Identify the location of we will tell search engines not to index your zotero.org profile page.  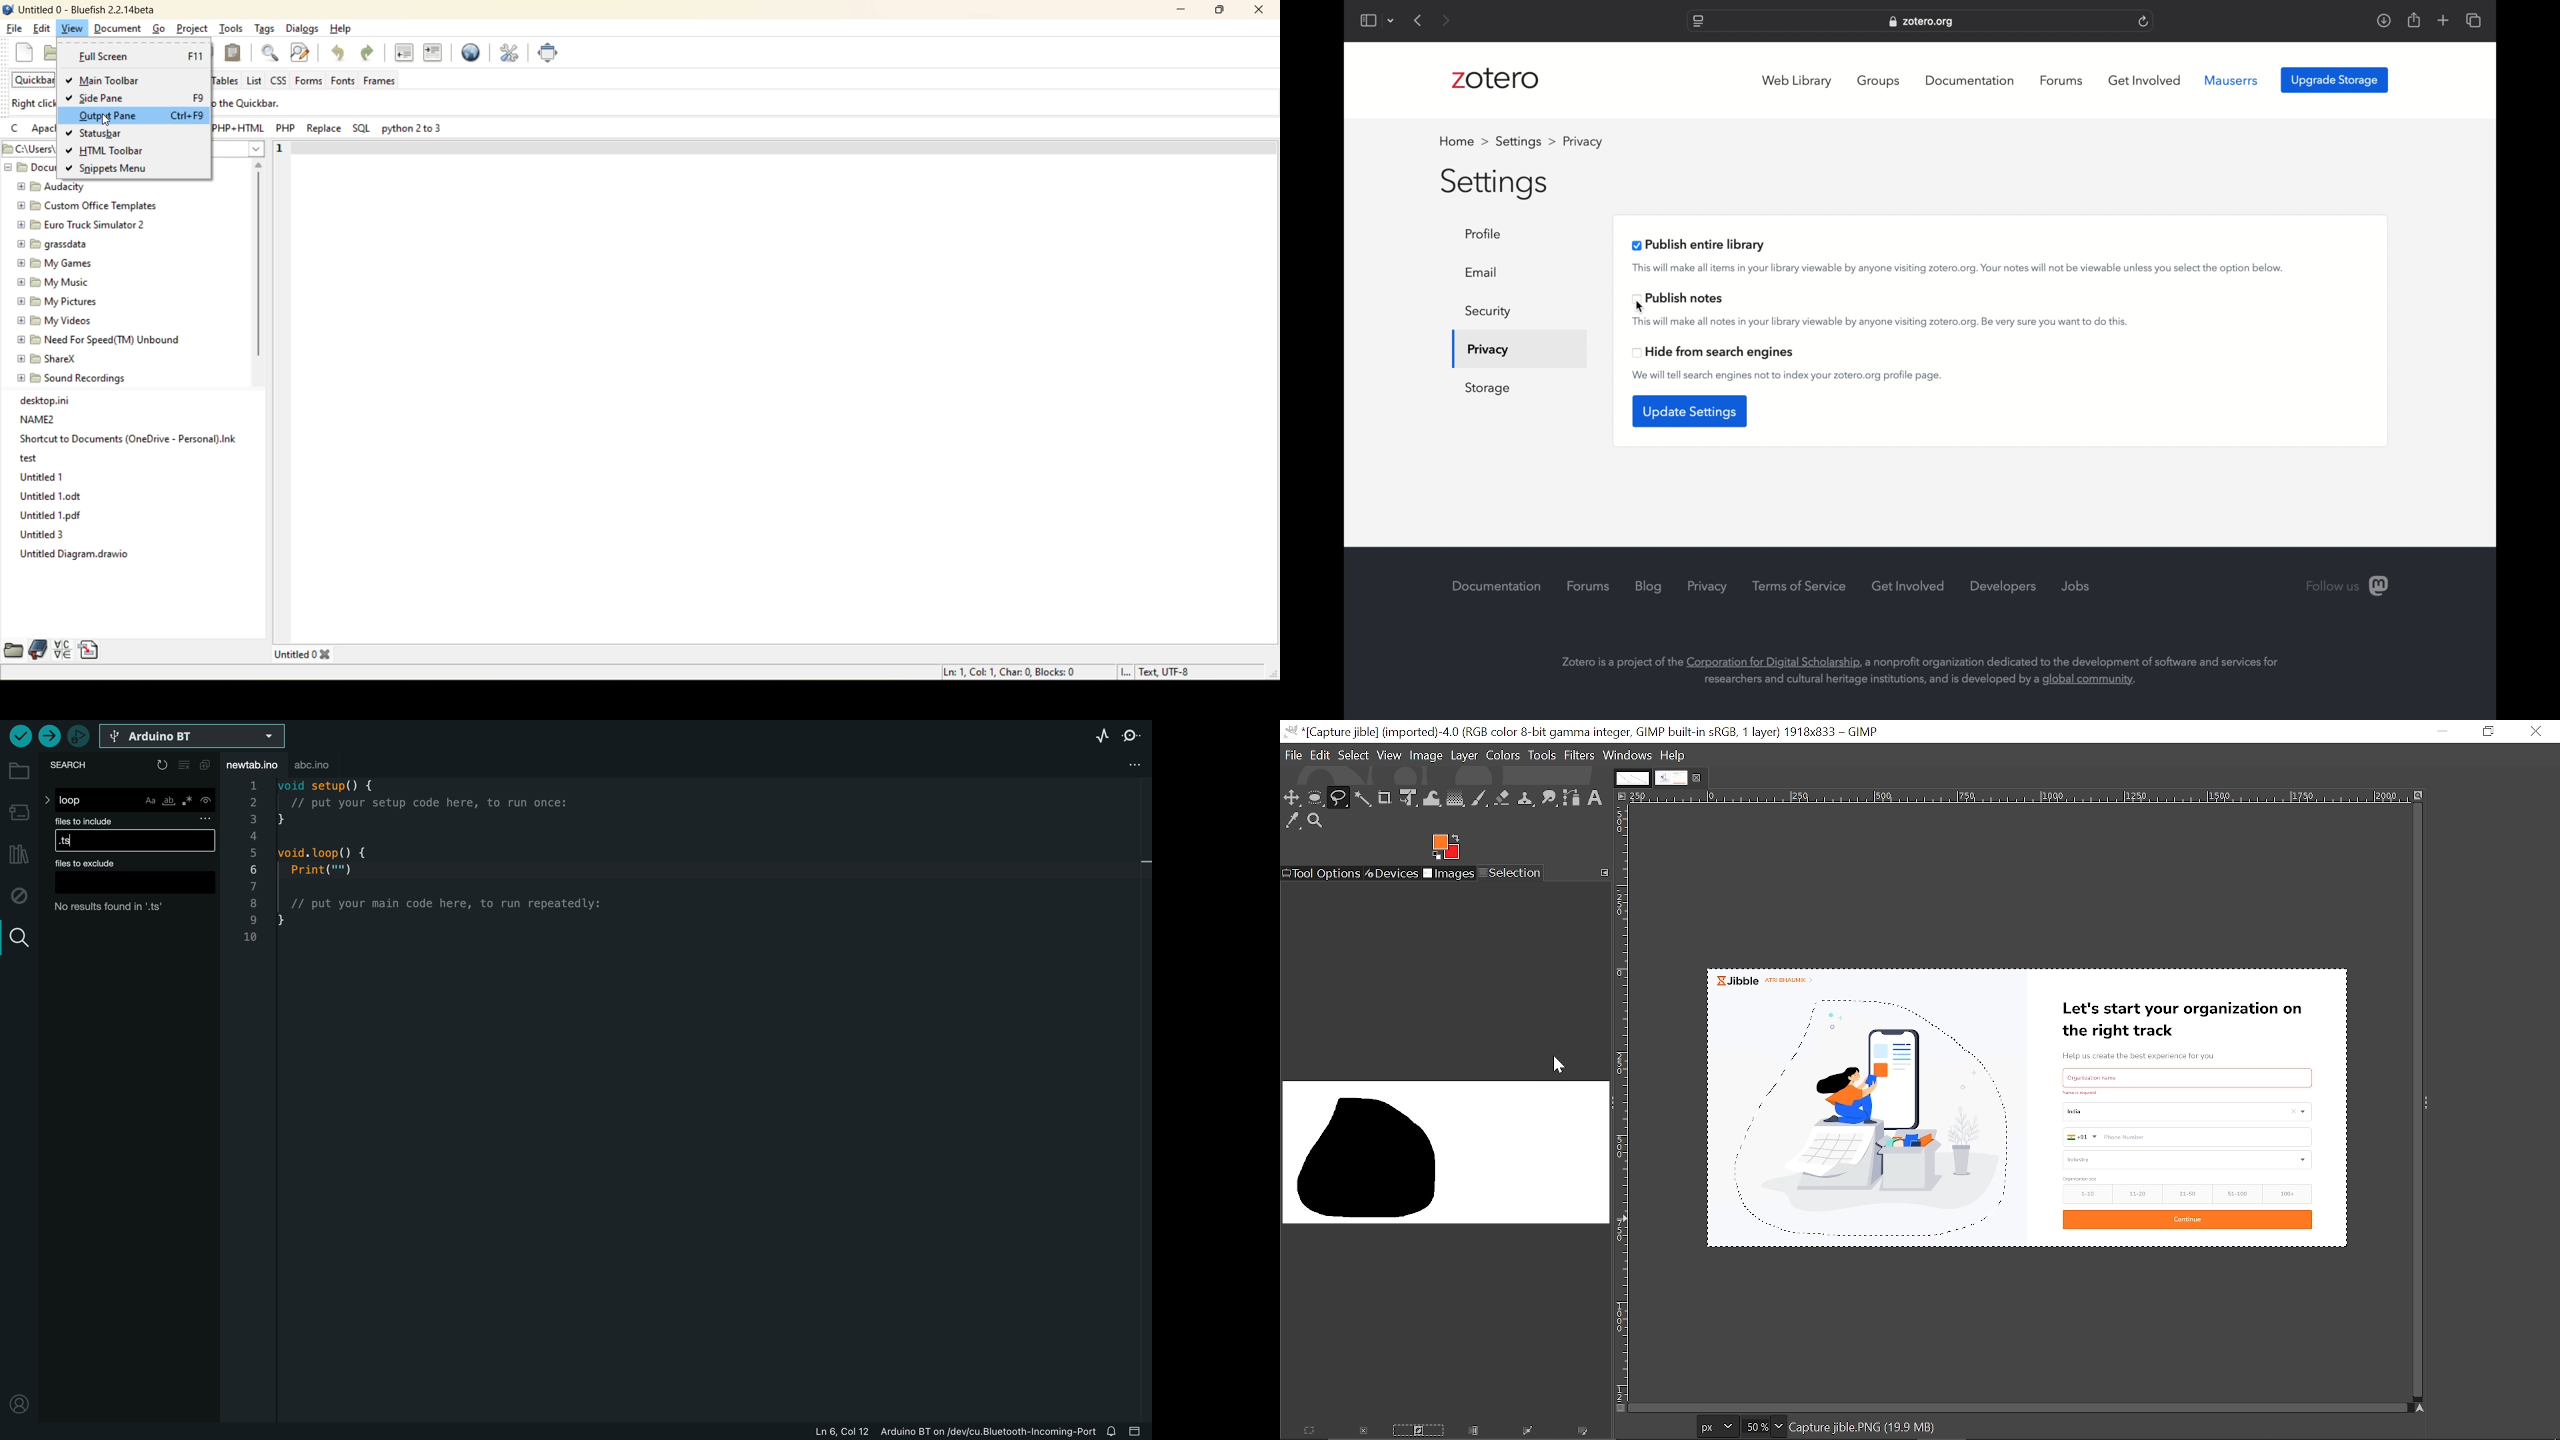
(1788, 376).